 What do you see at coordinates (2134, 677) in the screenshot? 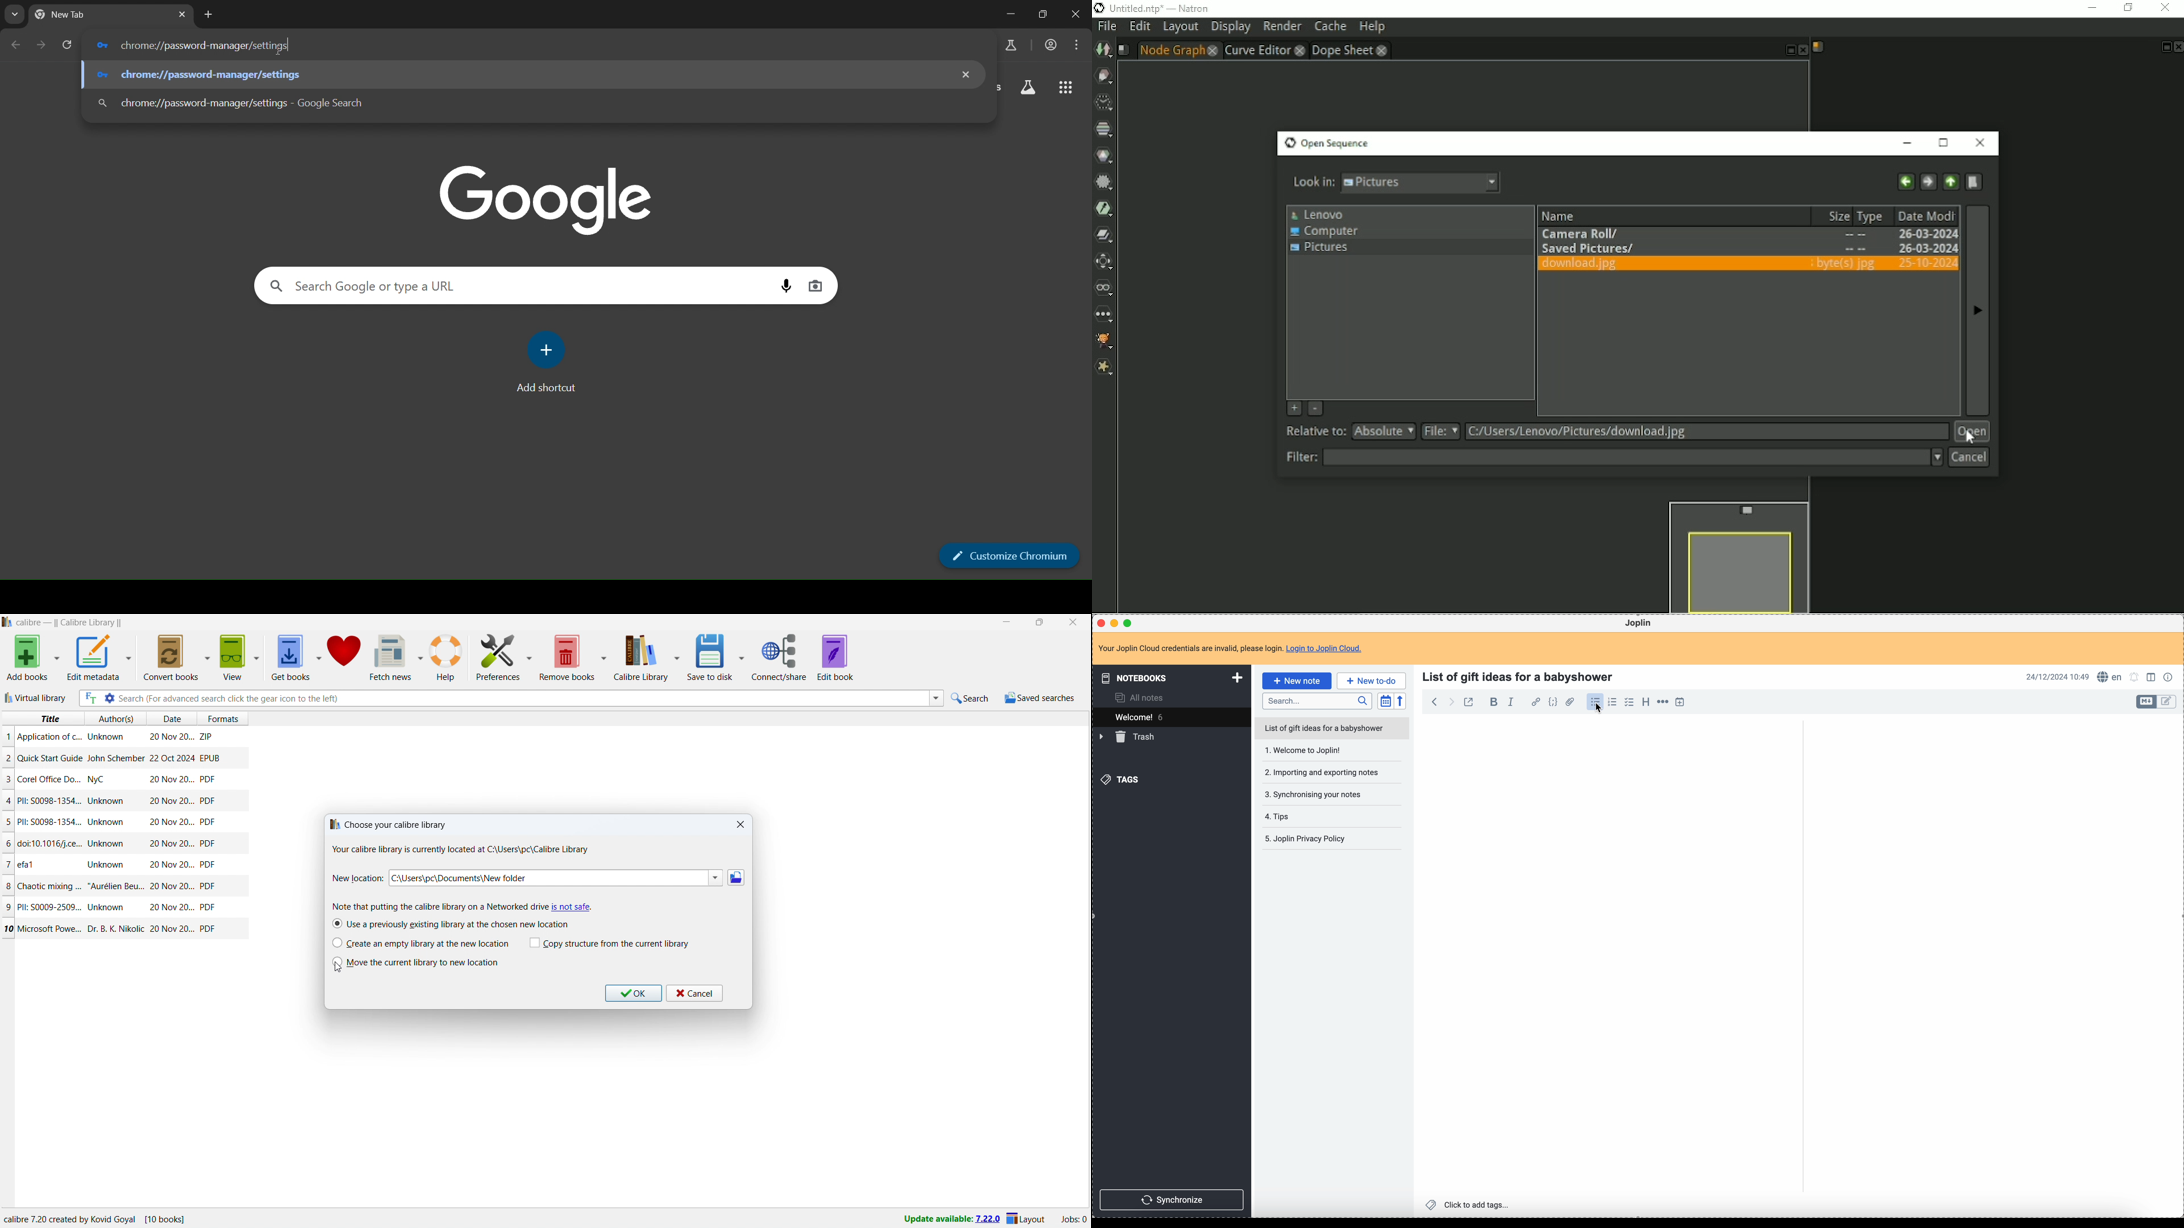
I see `set alarm` at bounding box center [2134, 677].